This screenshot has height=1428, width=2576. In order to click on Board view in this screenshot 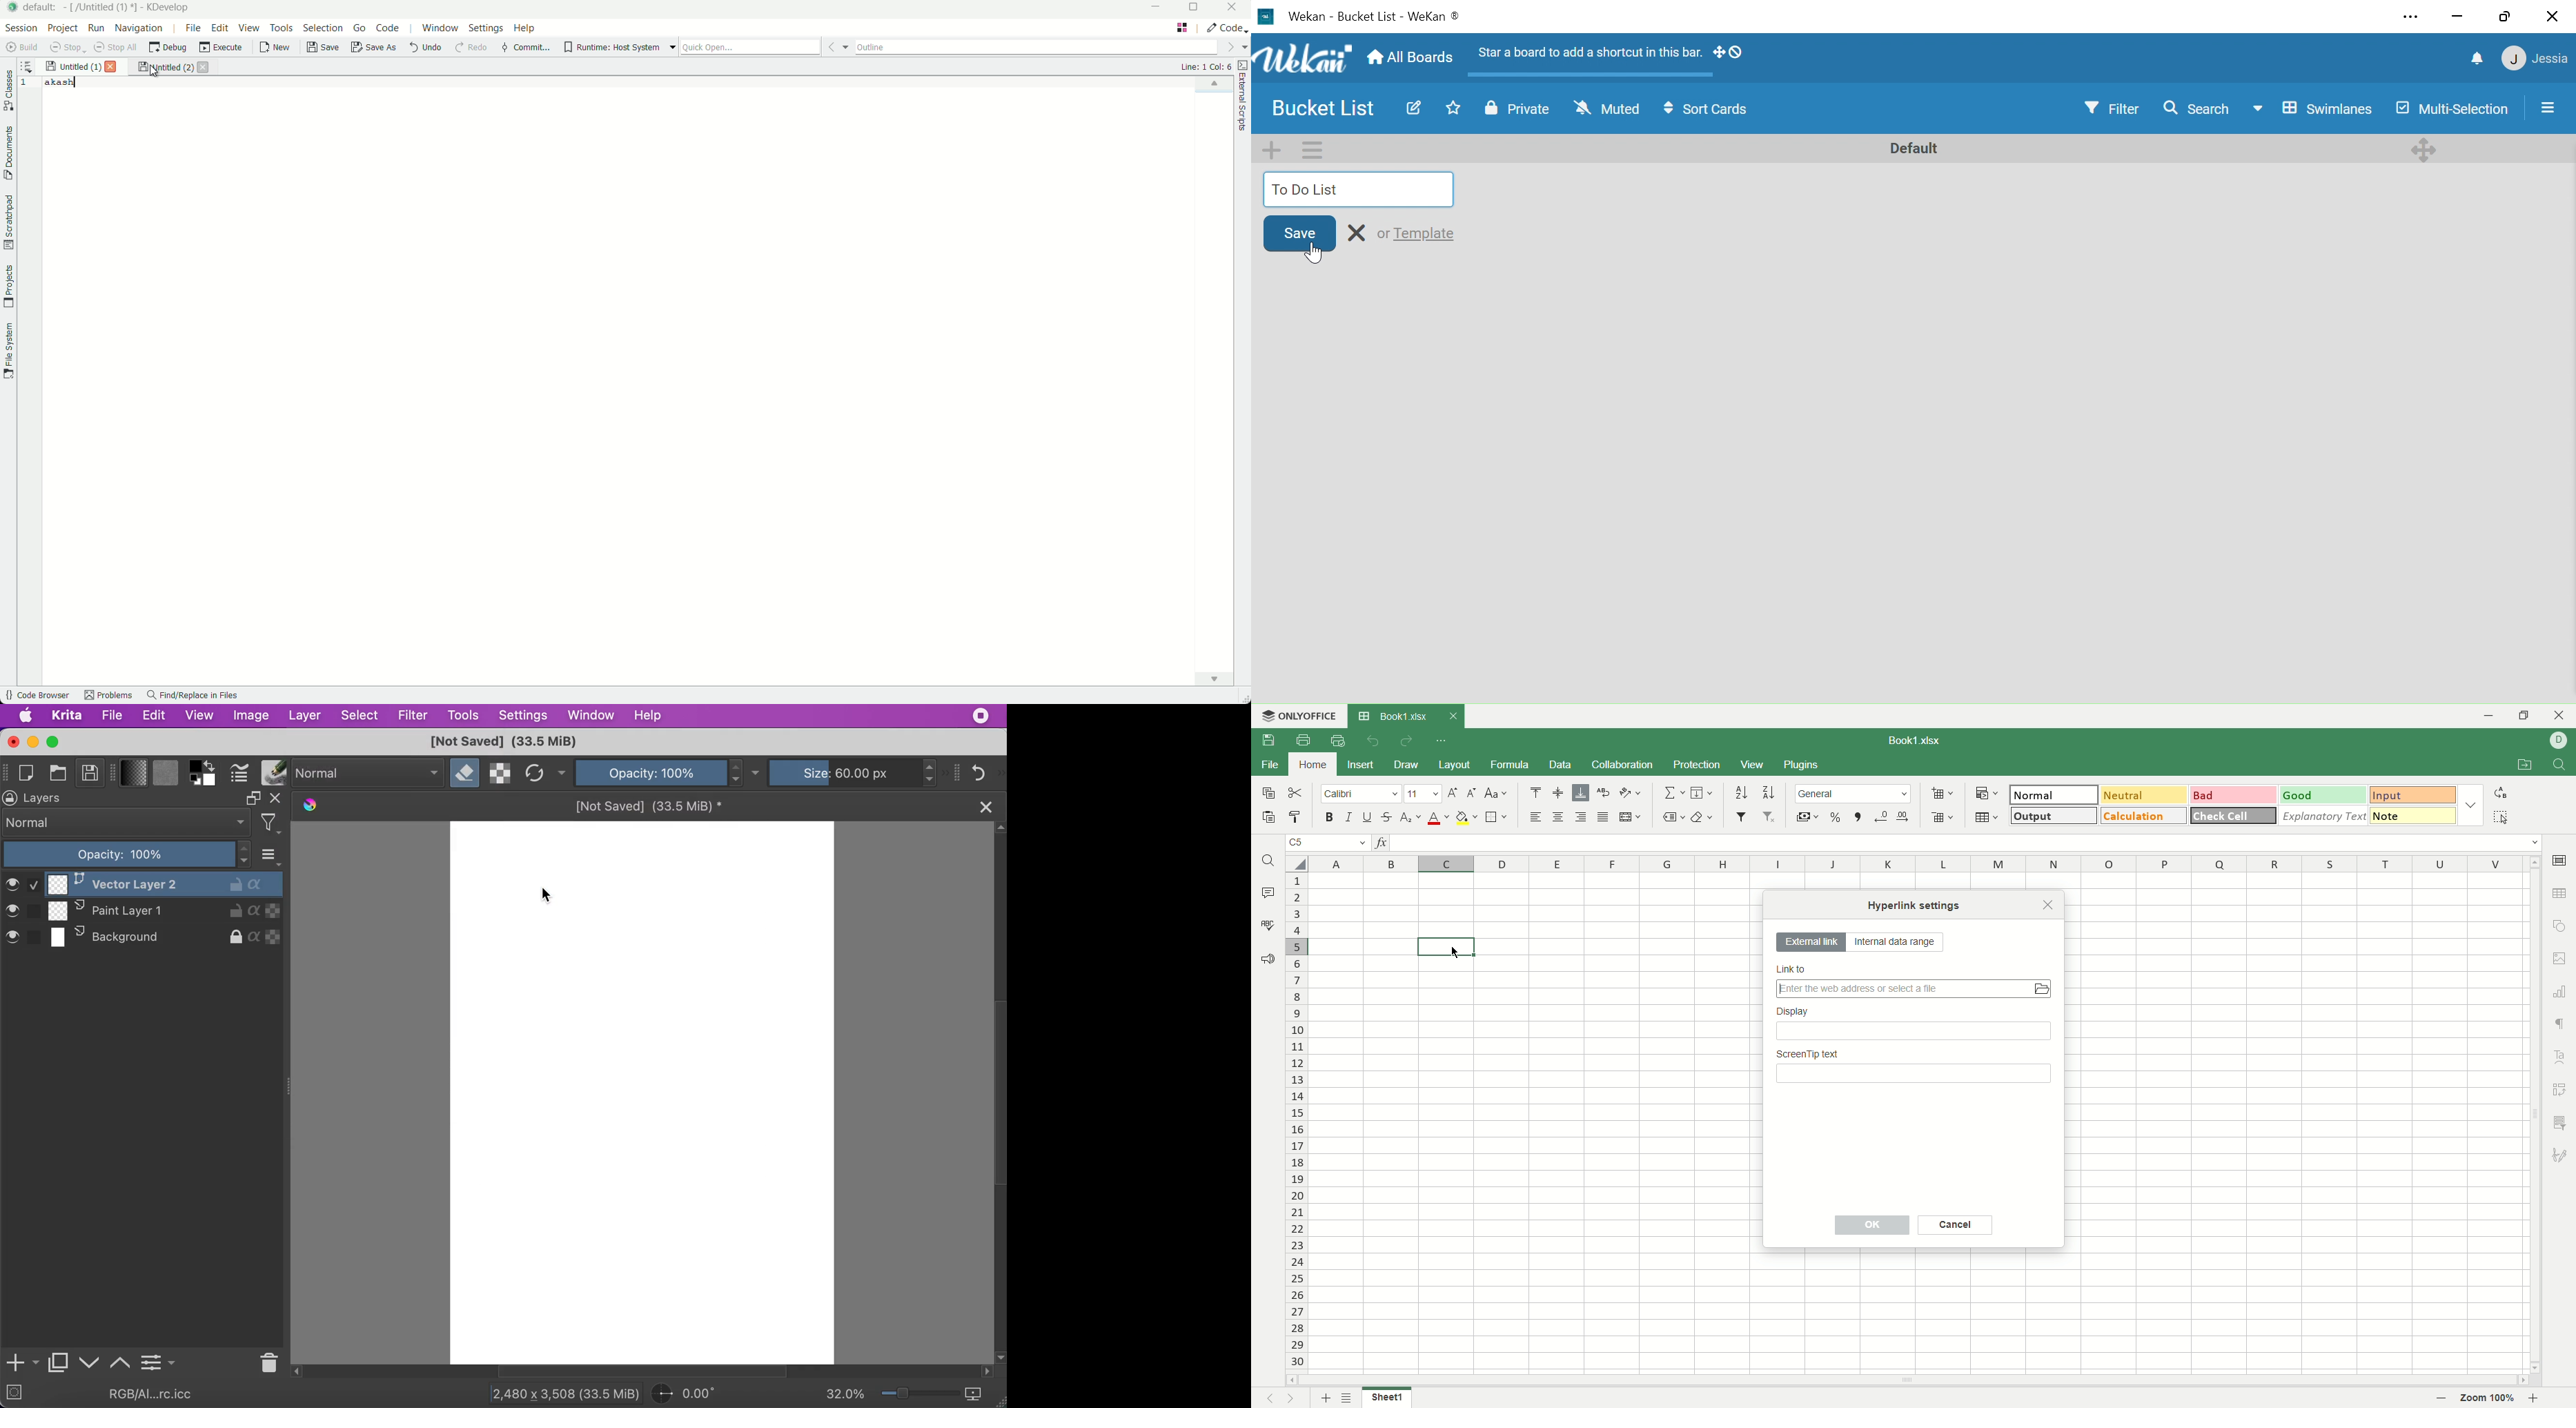, I will do `click(2312, 109)`.